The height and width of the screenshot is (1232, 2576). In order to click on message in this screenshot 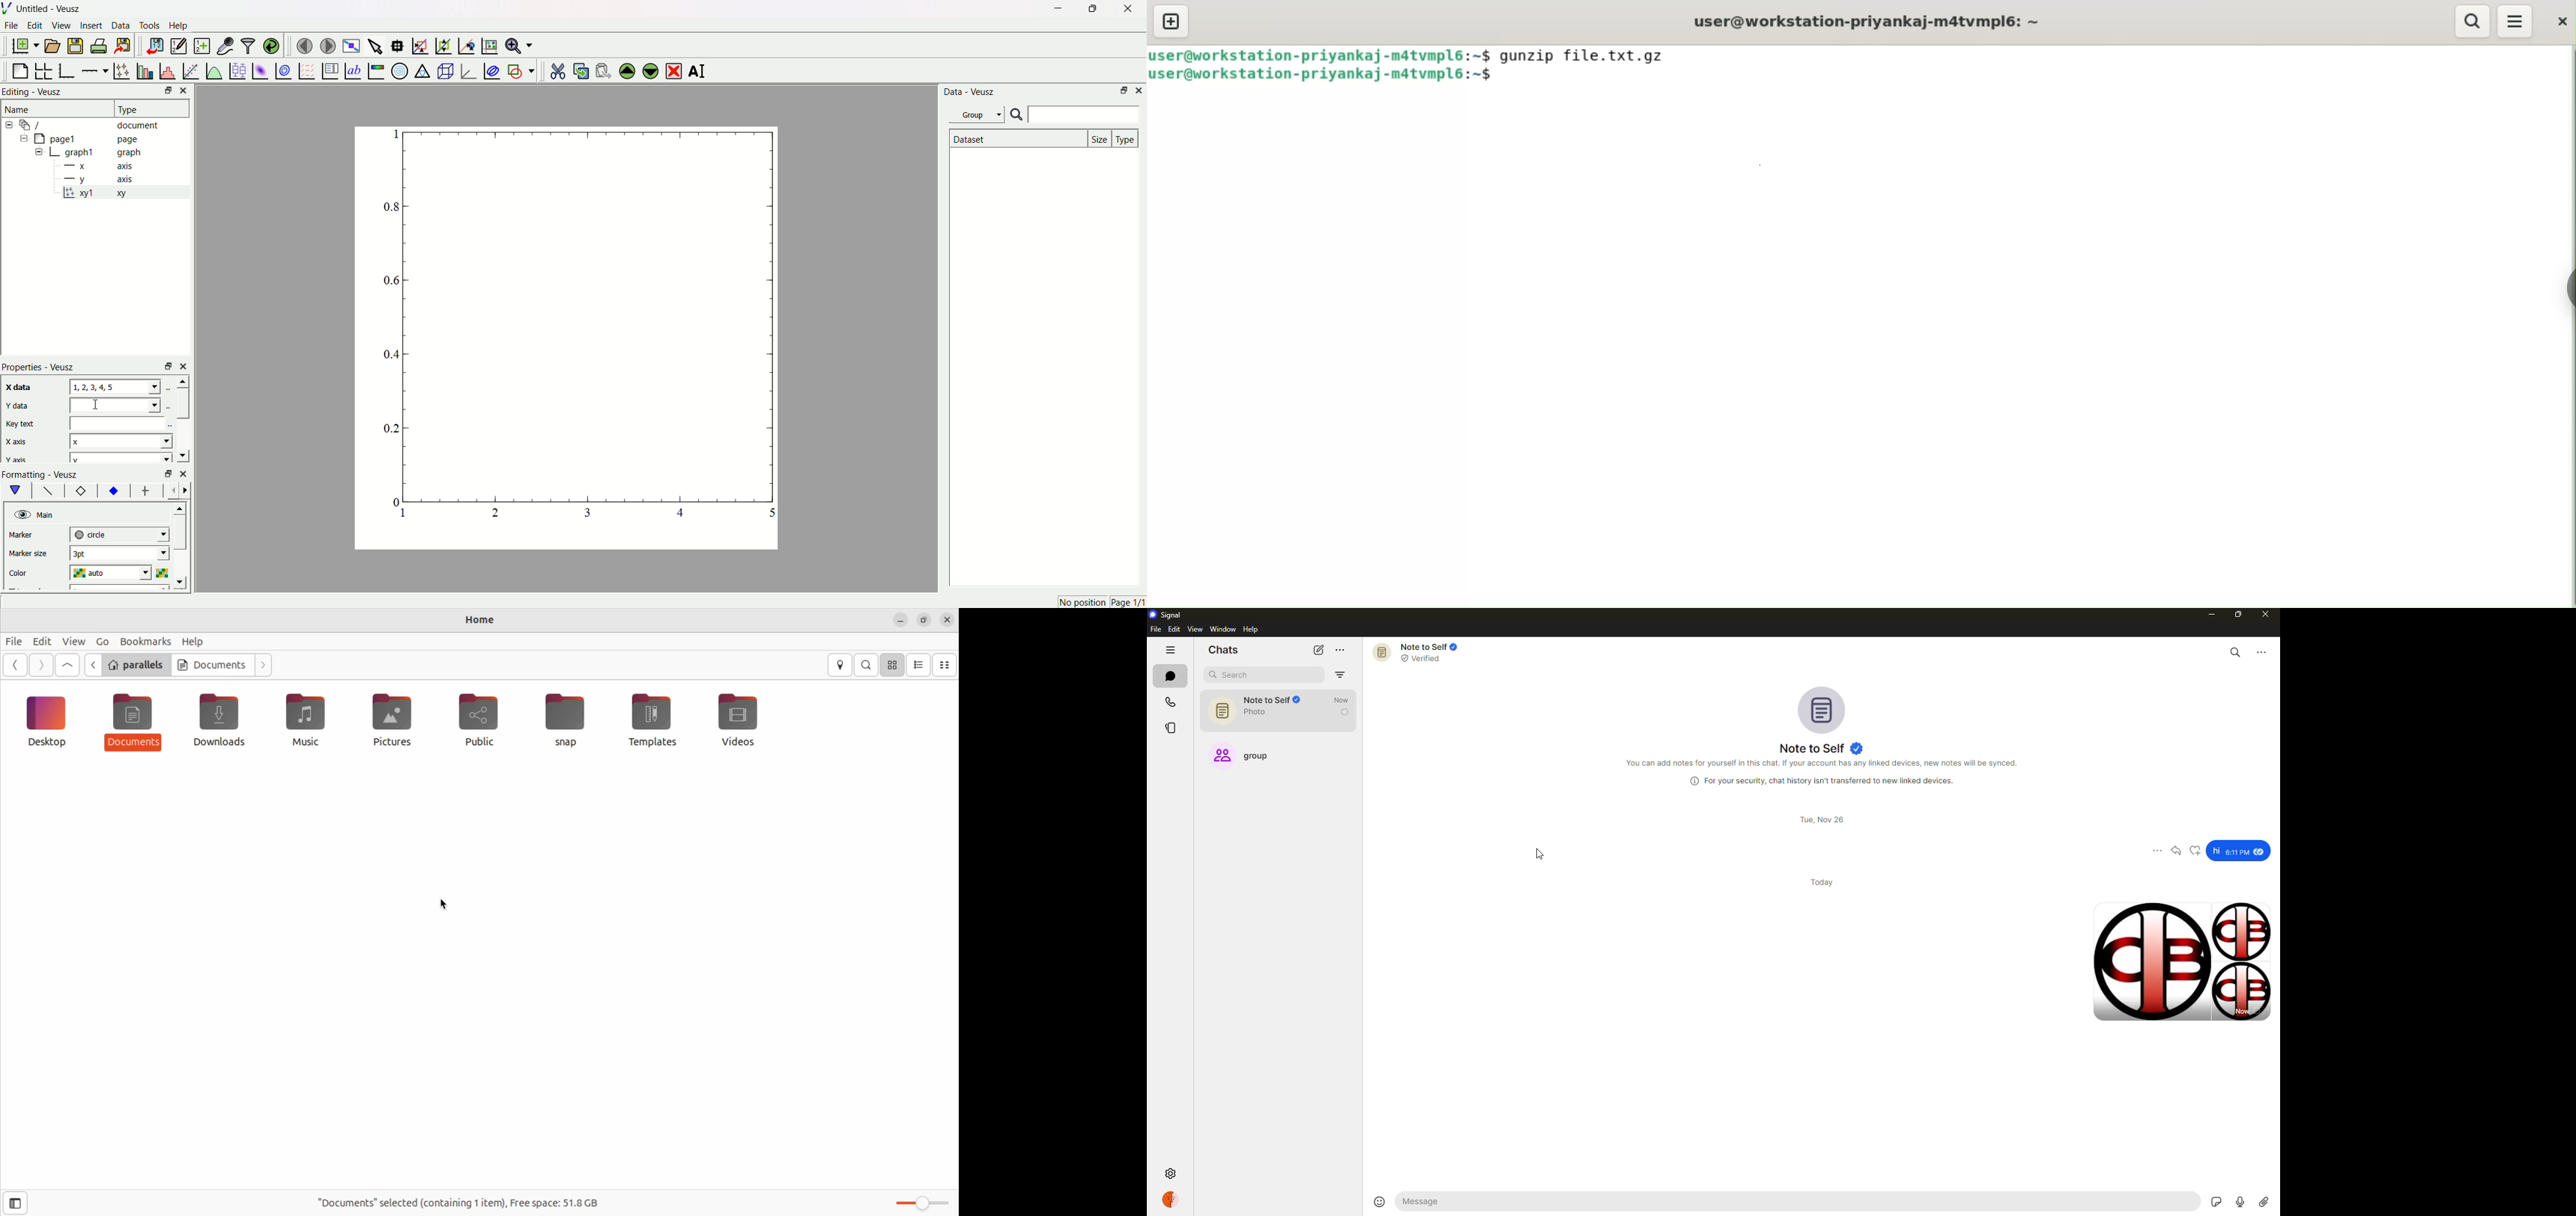, I will do `click(2243, 852)`.